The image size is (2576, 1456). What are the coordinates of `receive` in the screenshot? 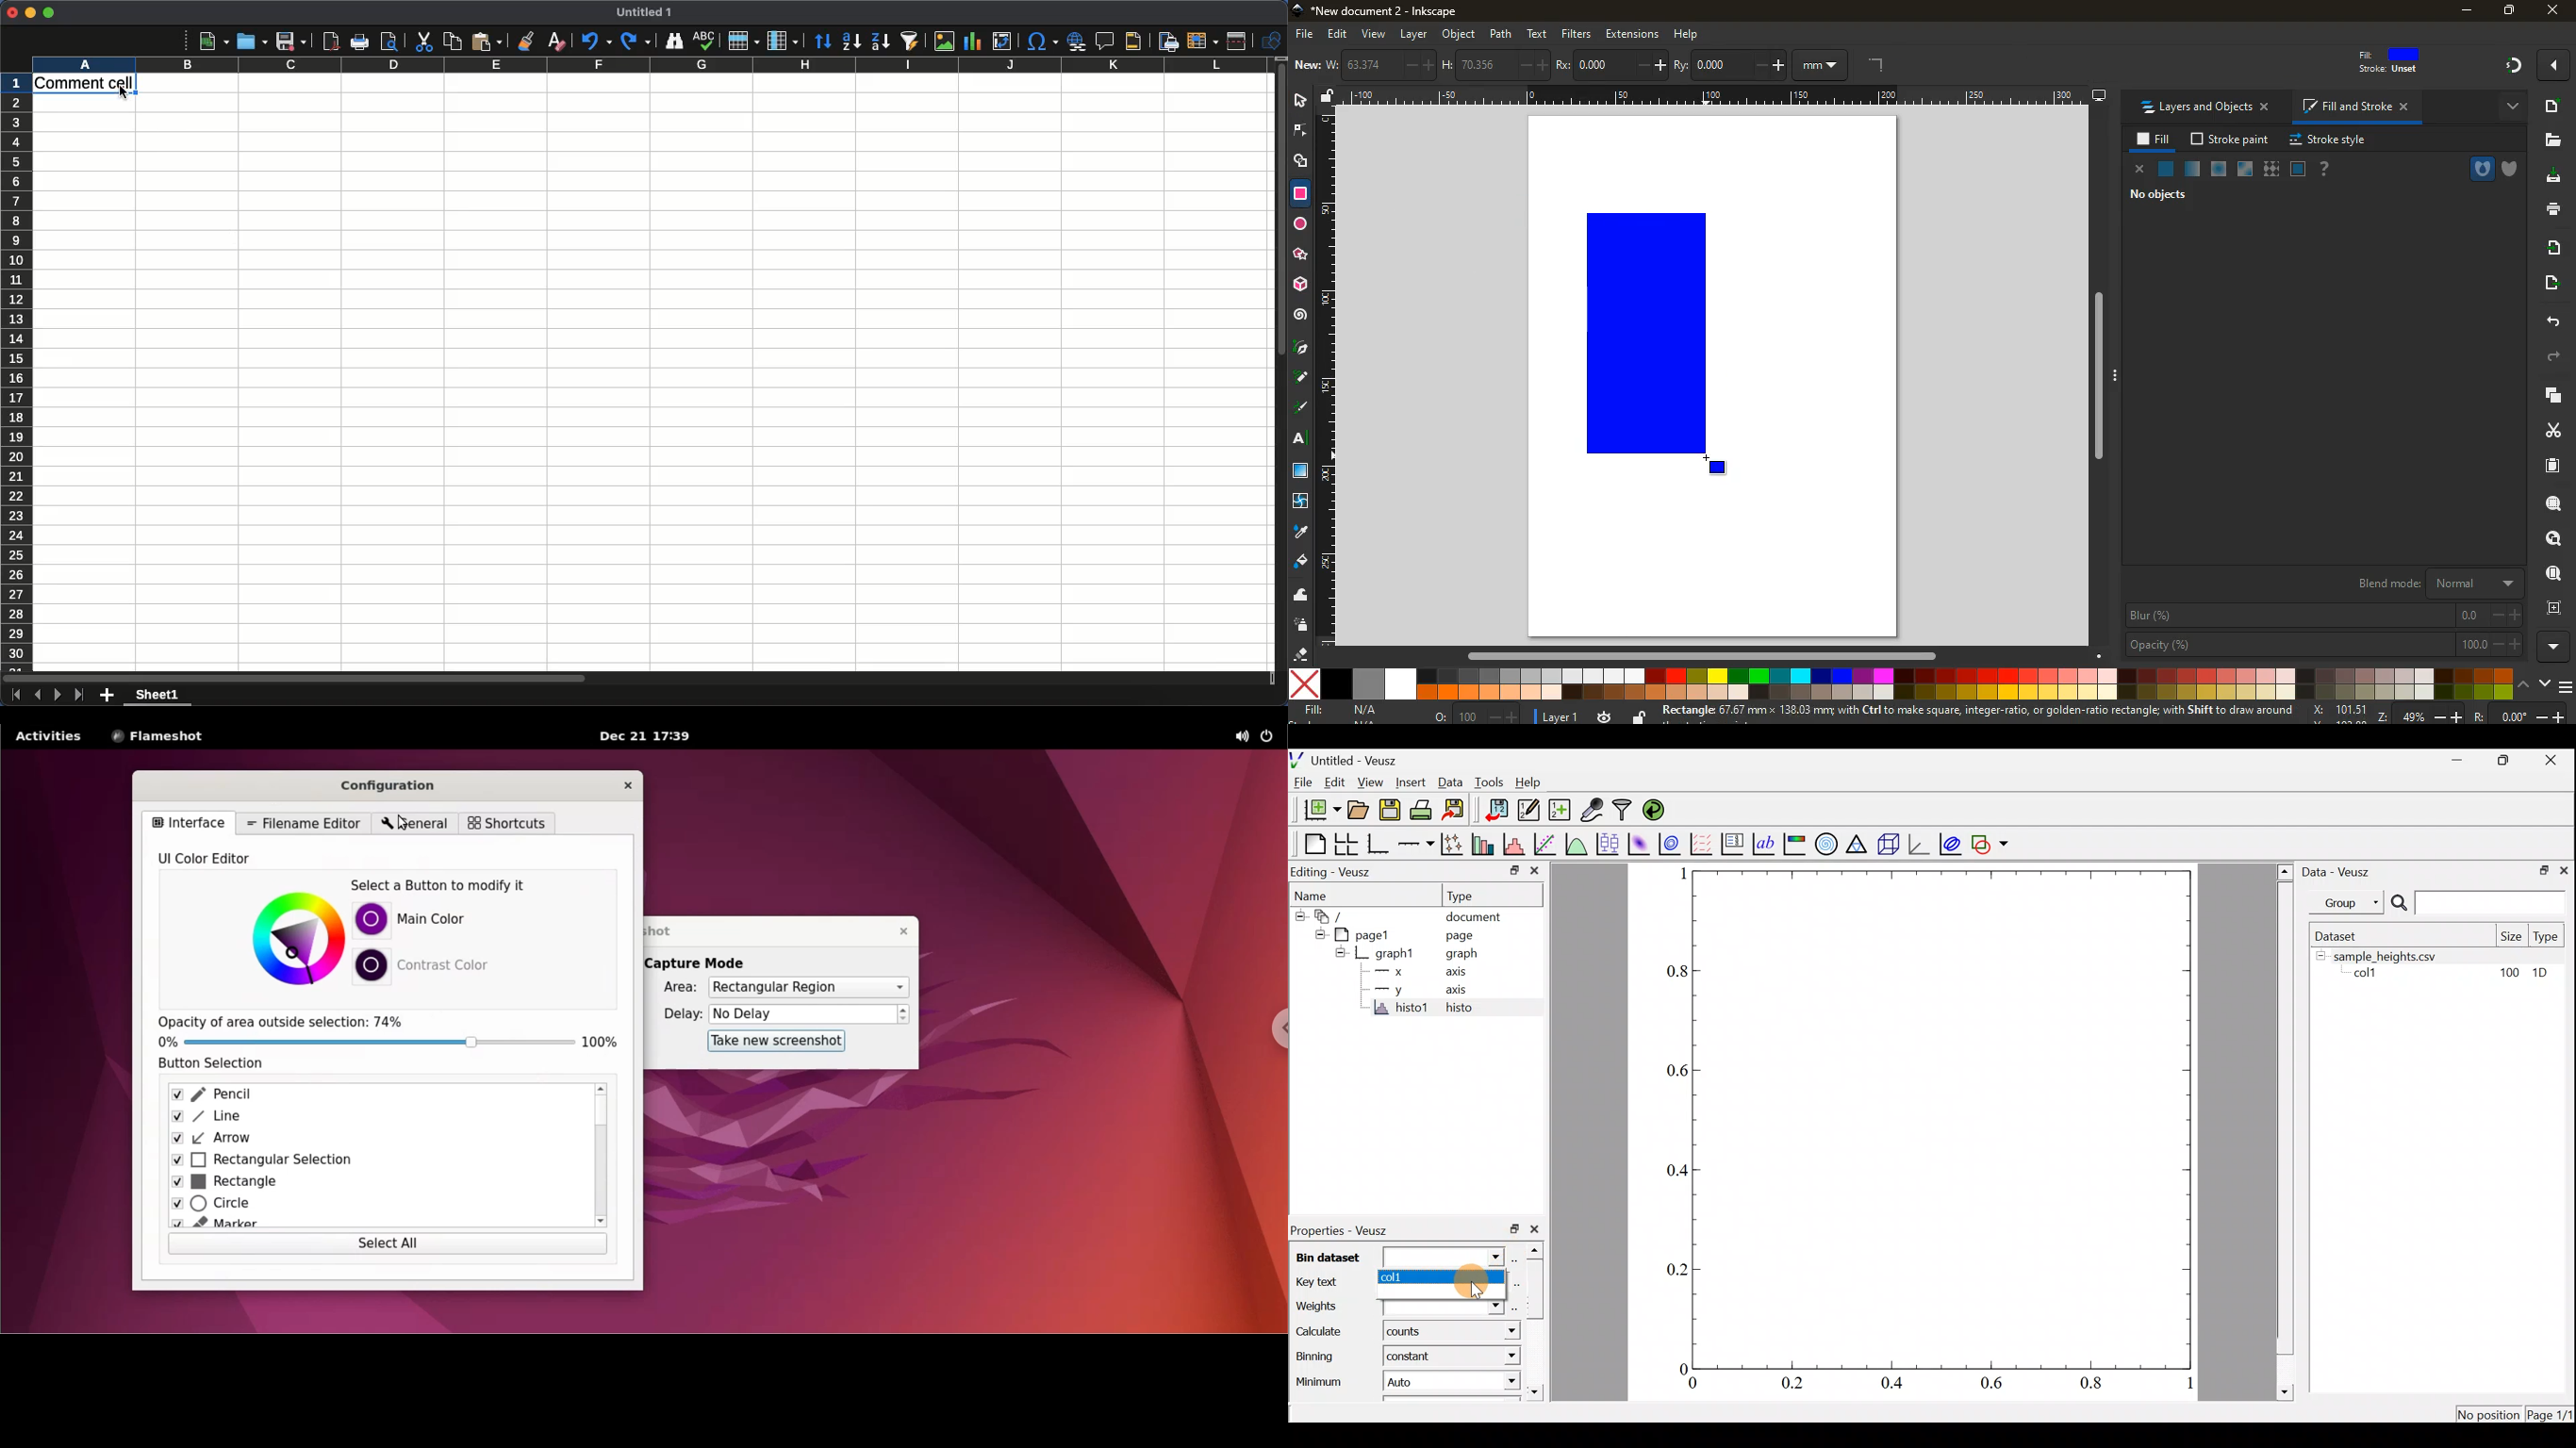 It's located at (2551, 249).